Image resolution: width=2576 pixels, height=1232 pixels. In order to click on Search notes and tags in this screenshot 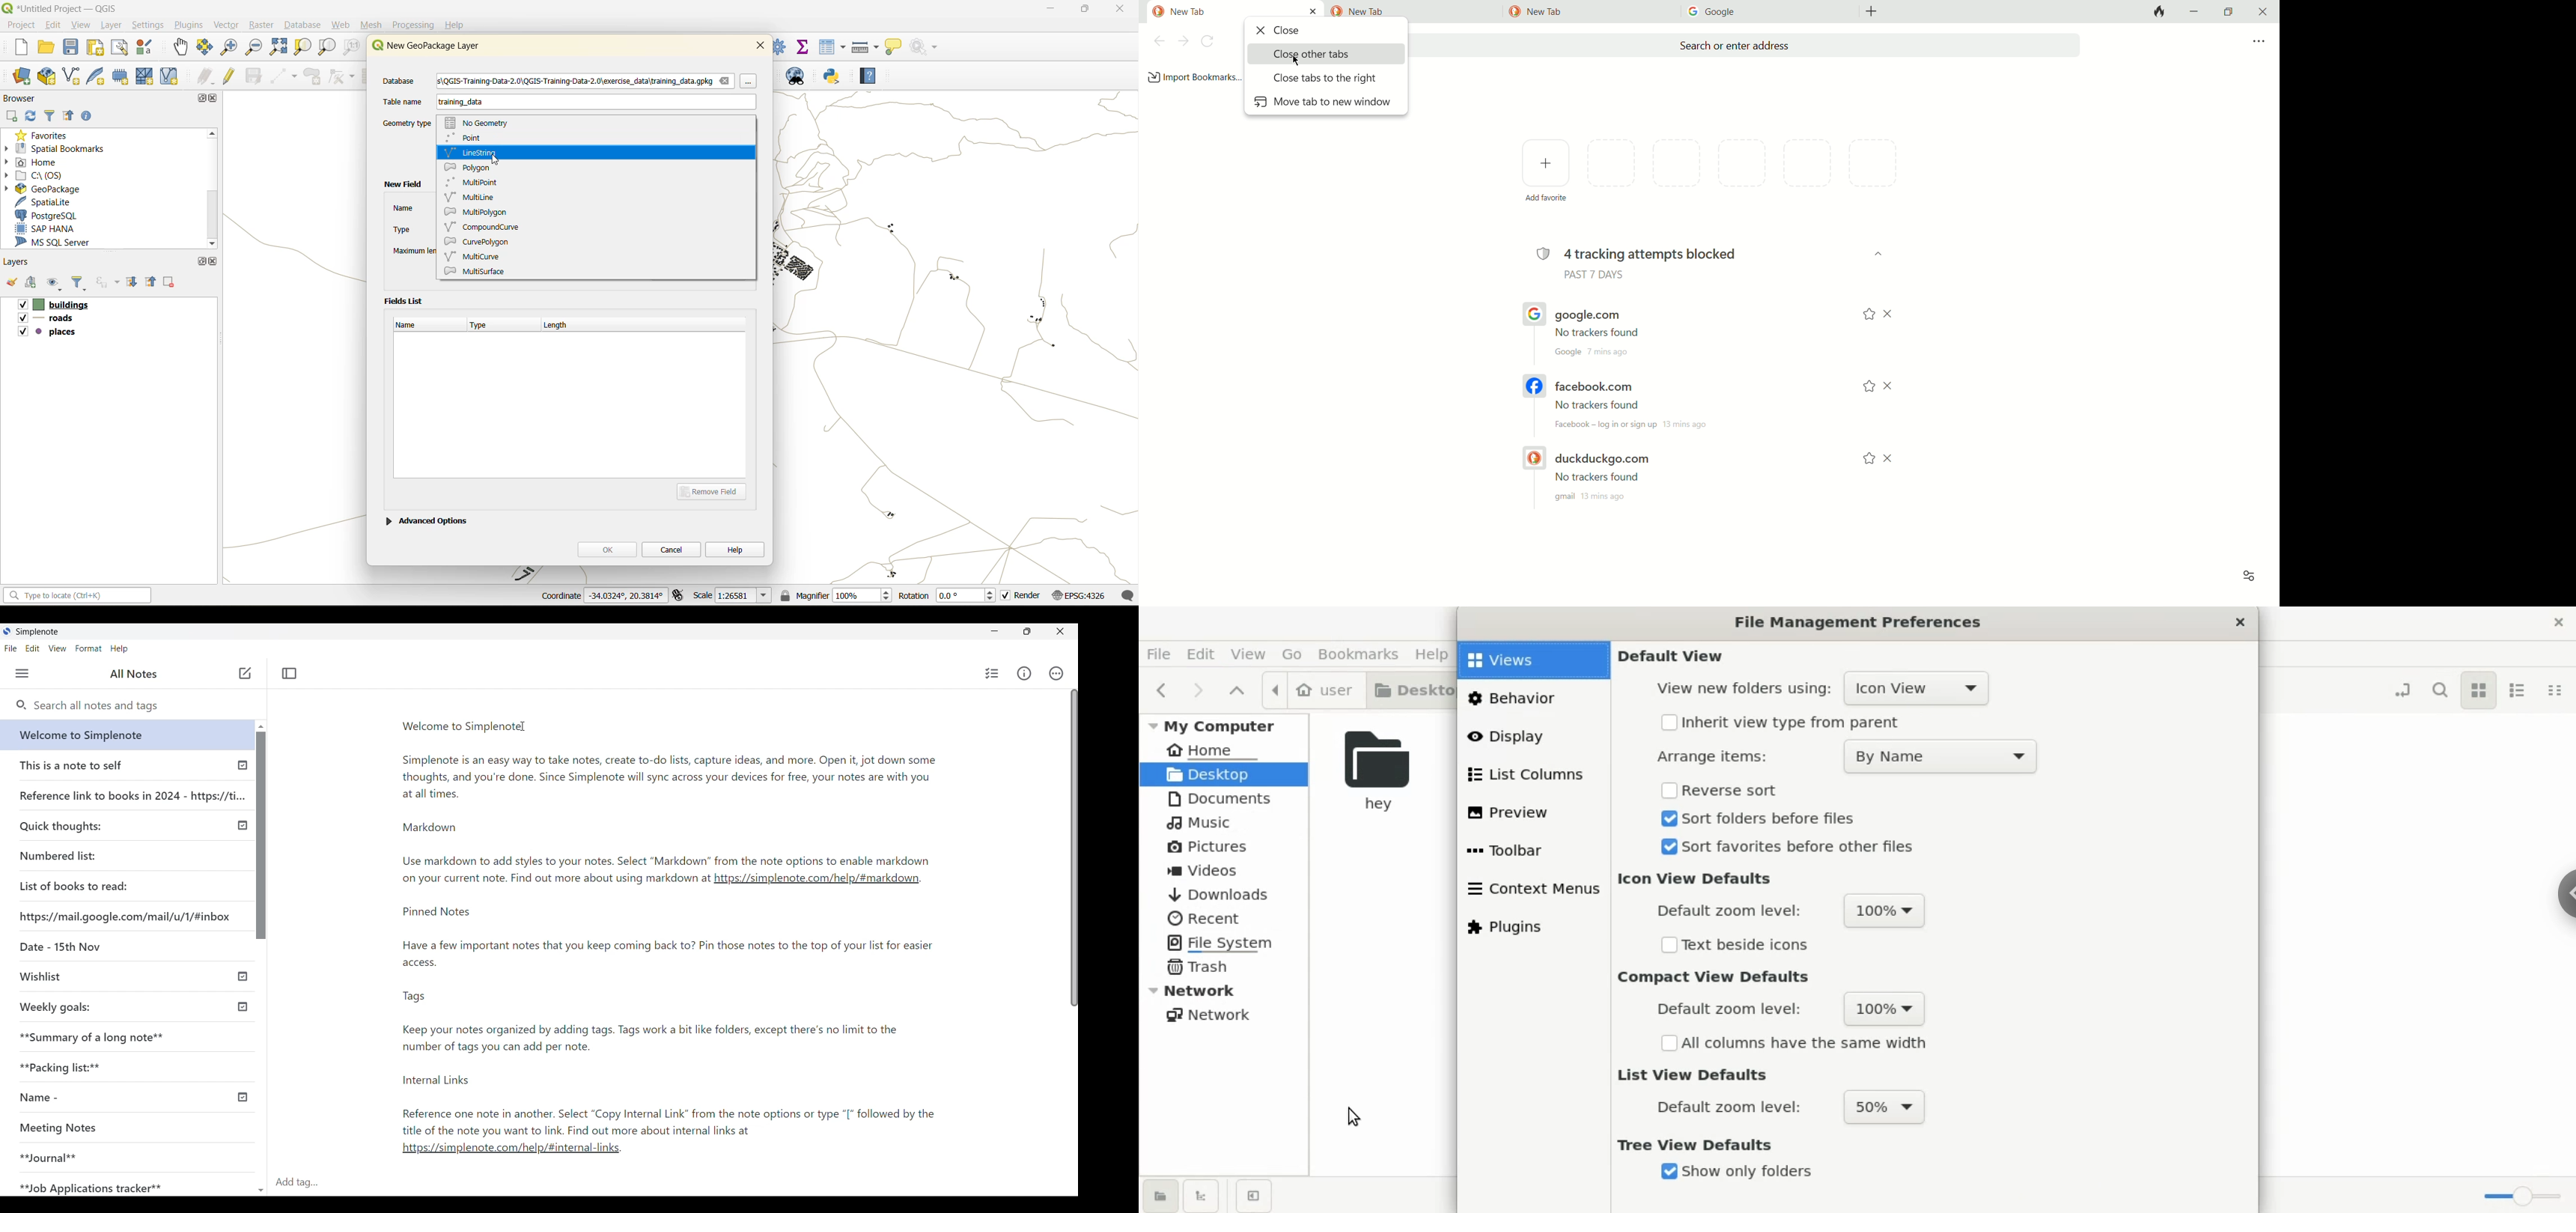, I will do `click(140, 706)`.